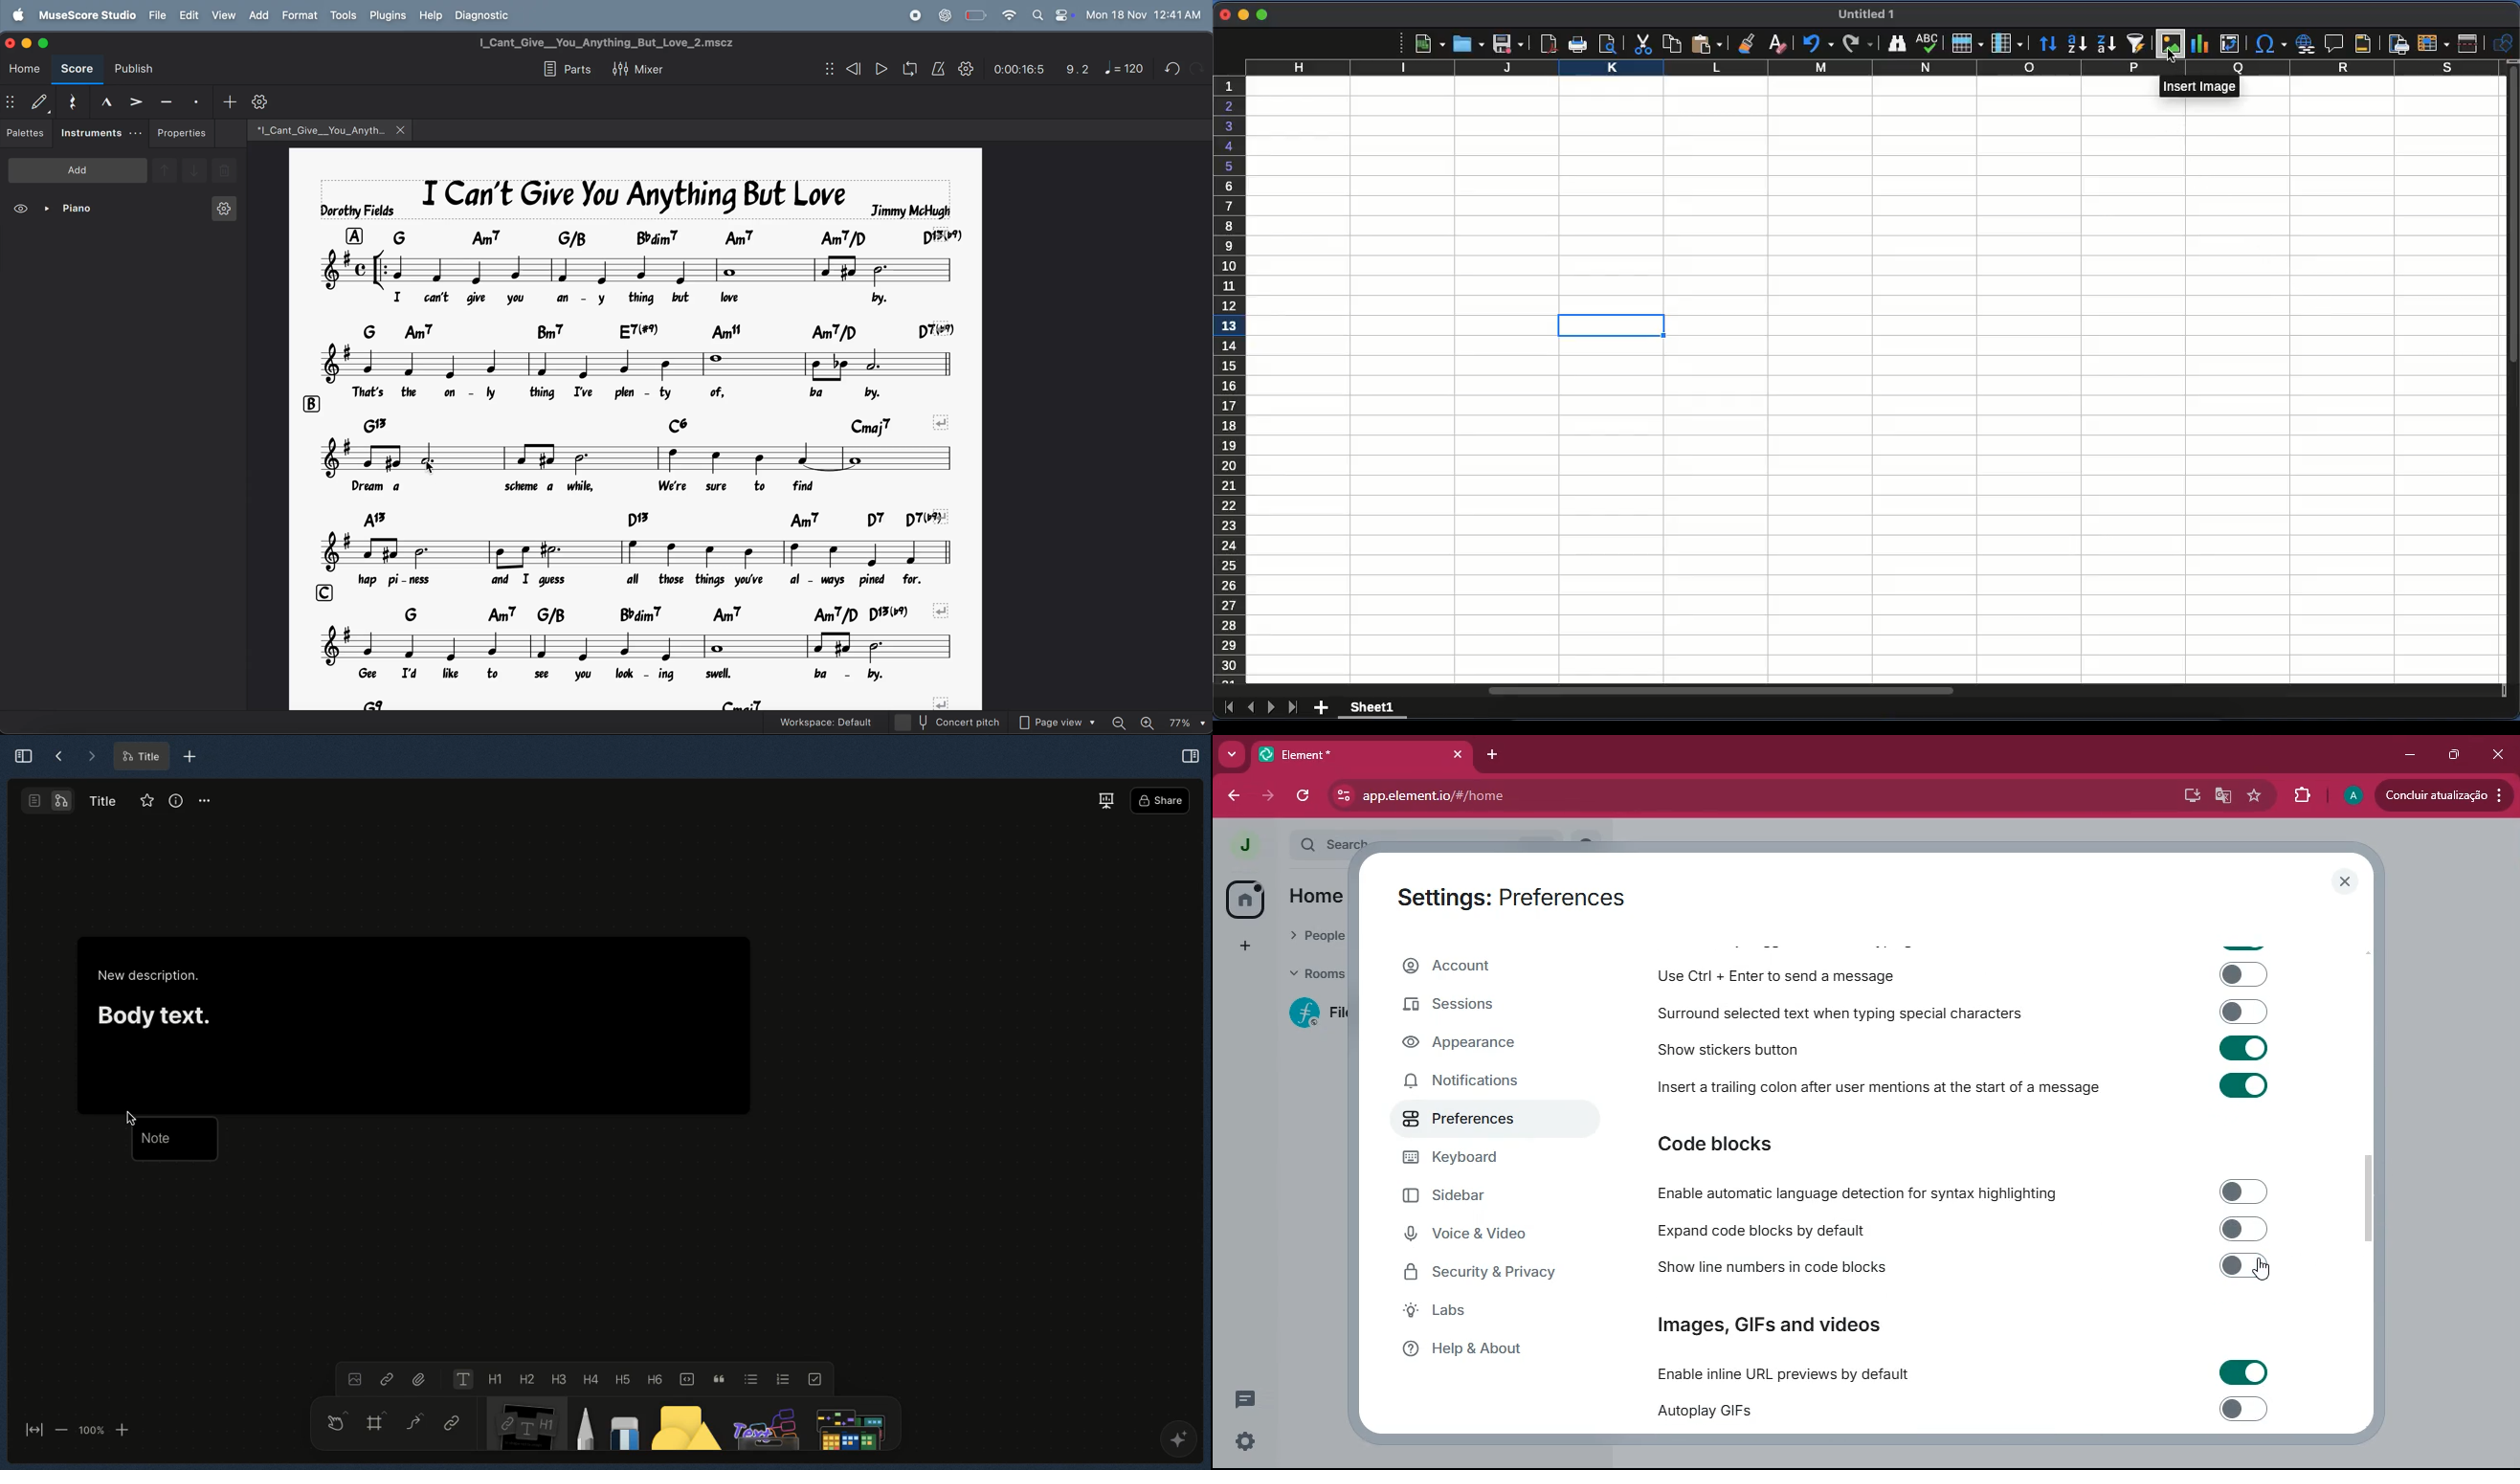 This screenshot has width=2520, height=1484. I want to click on play, so click(882, 69).